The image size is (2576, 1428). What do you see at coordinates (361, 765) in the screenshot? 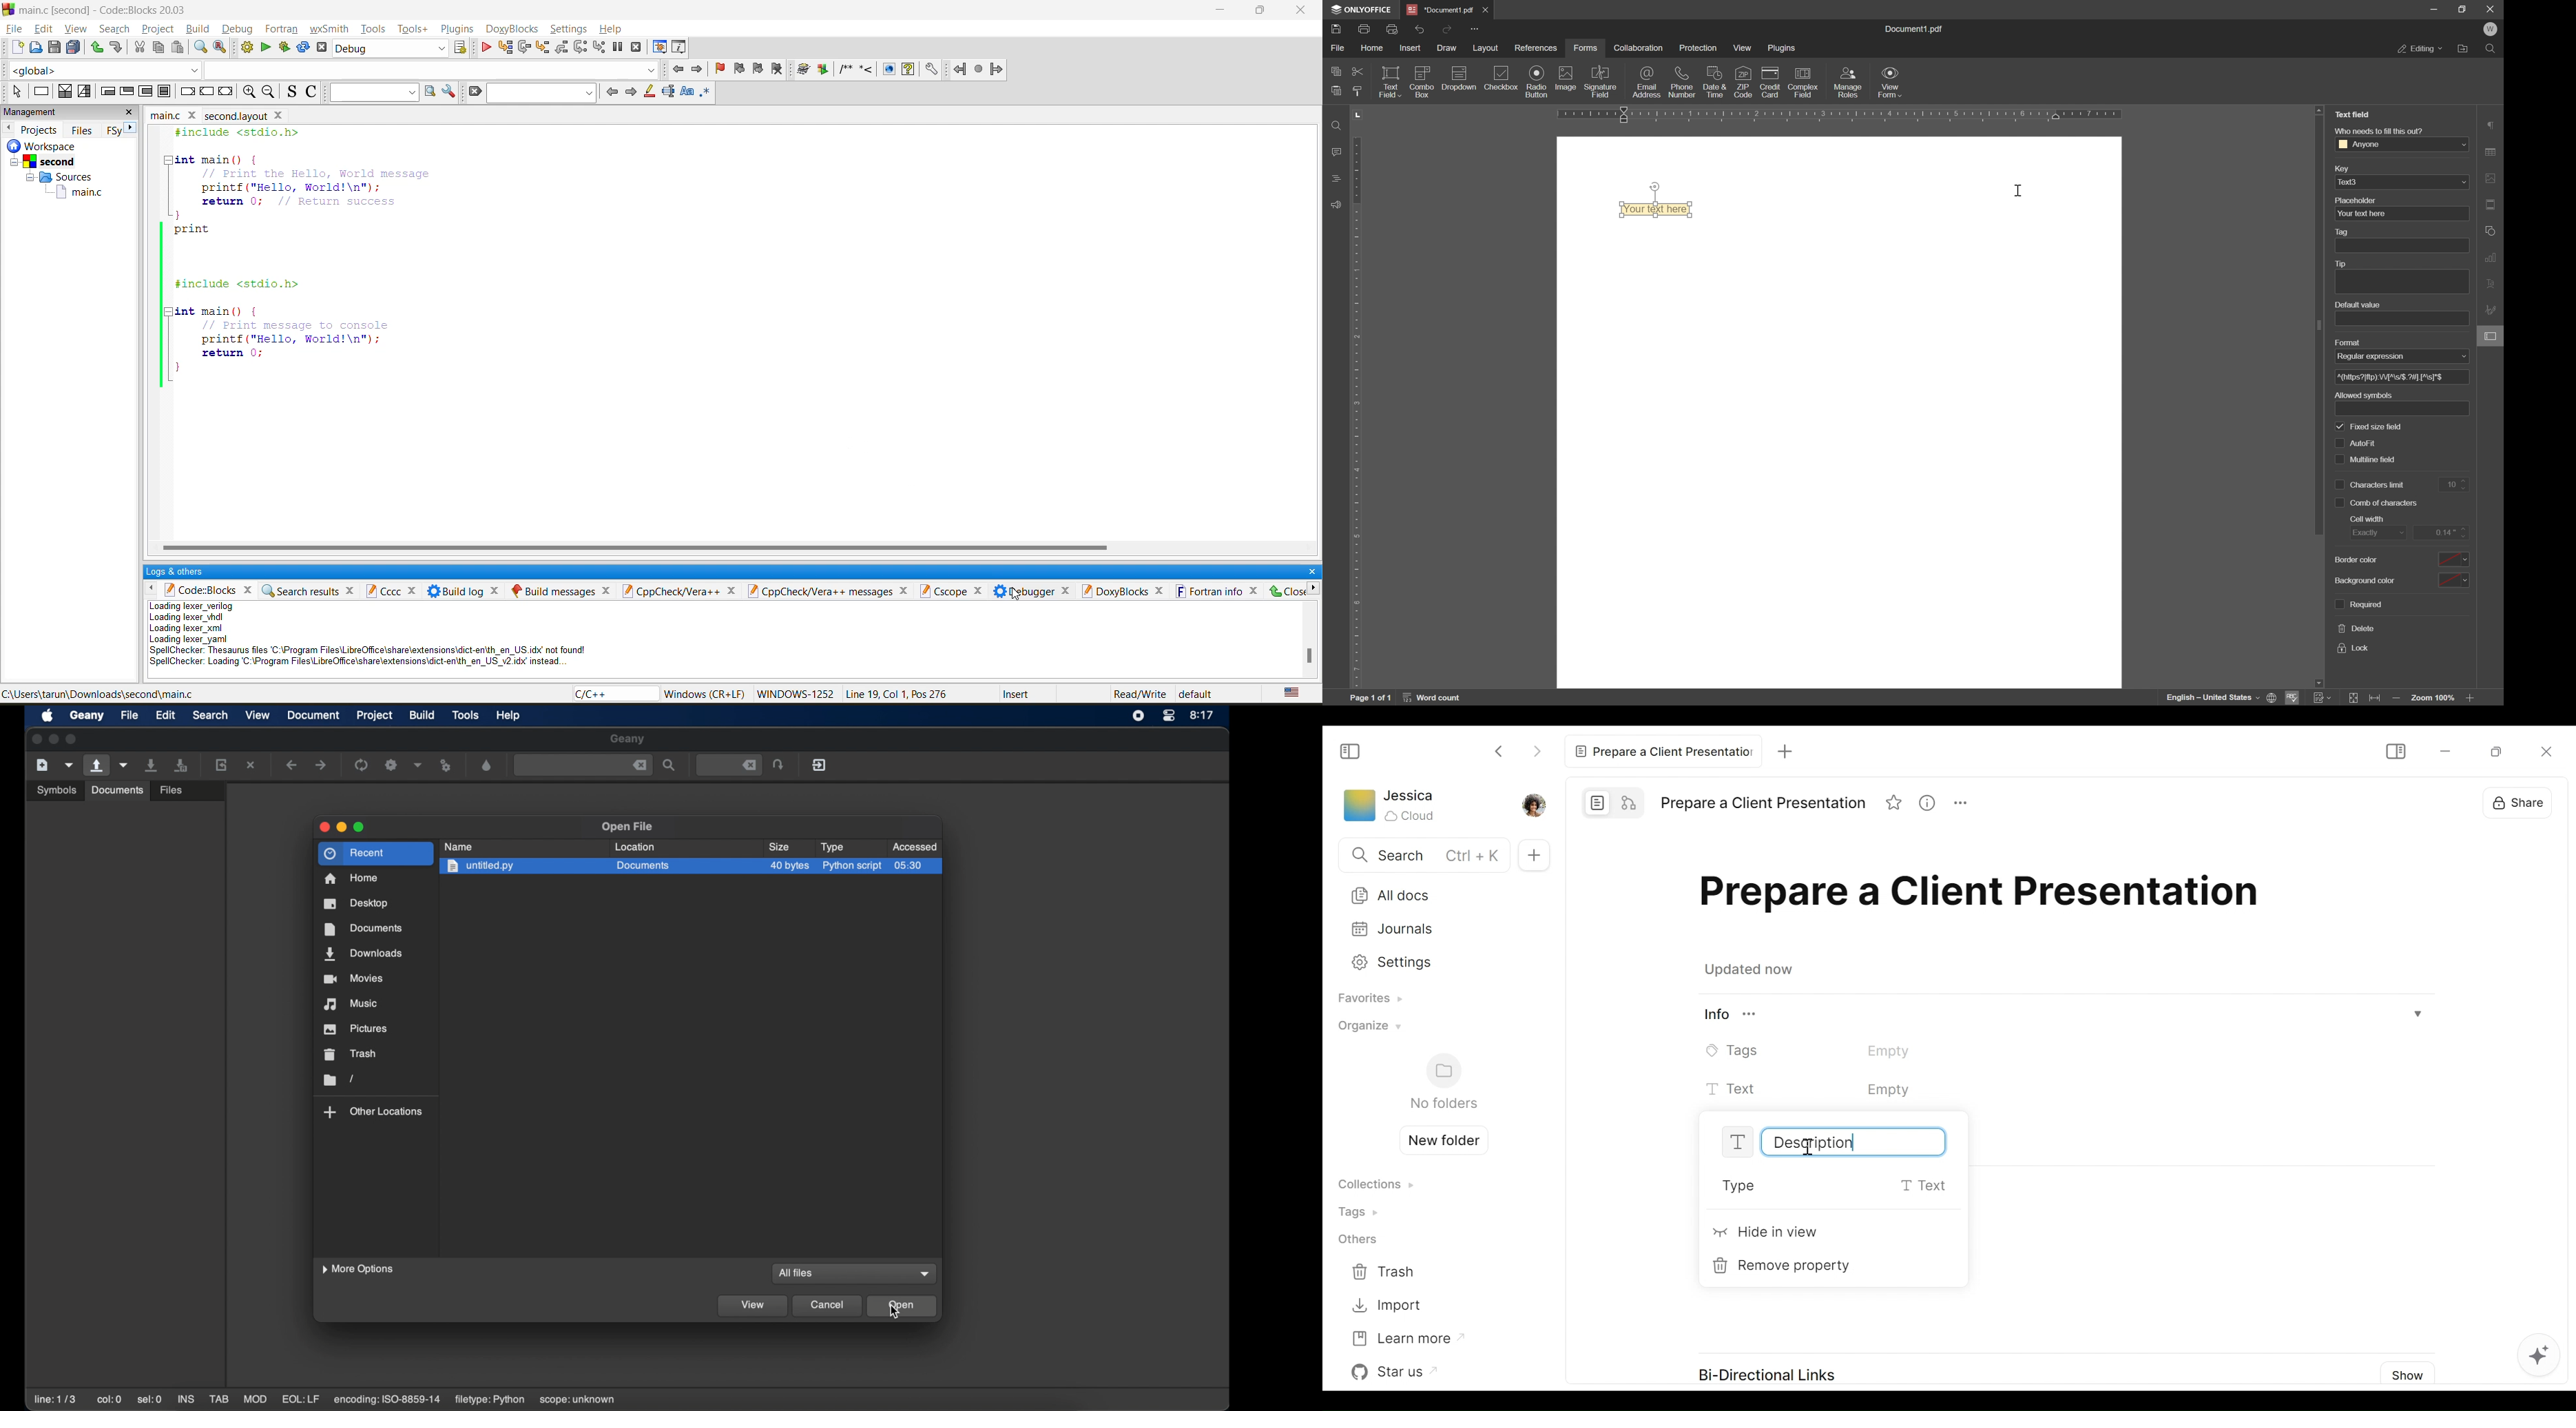
I see `compile the current file` at bounding box center [361, 765].